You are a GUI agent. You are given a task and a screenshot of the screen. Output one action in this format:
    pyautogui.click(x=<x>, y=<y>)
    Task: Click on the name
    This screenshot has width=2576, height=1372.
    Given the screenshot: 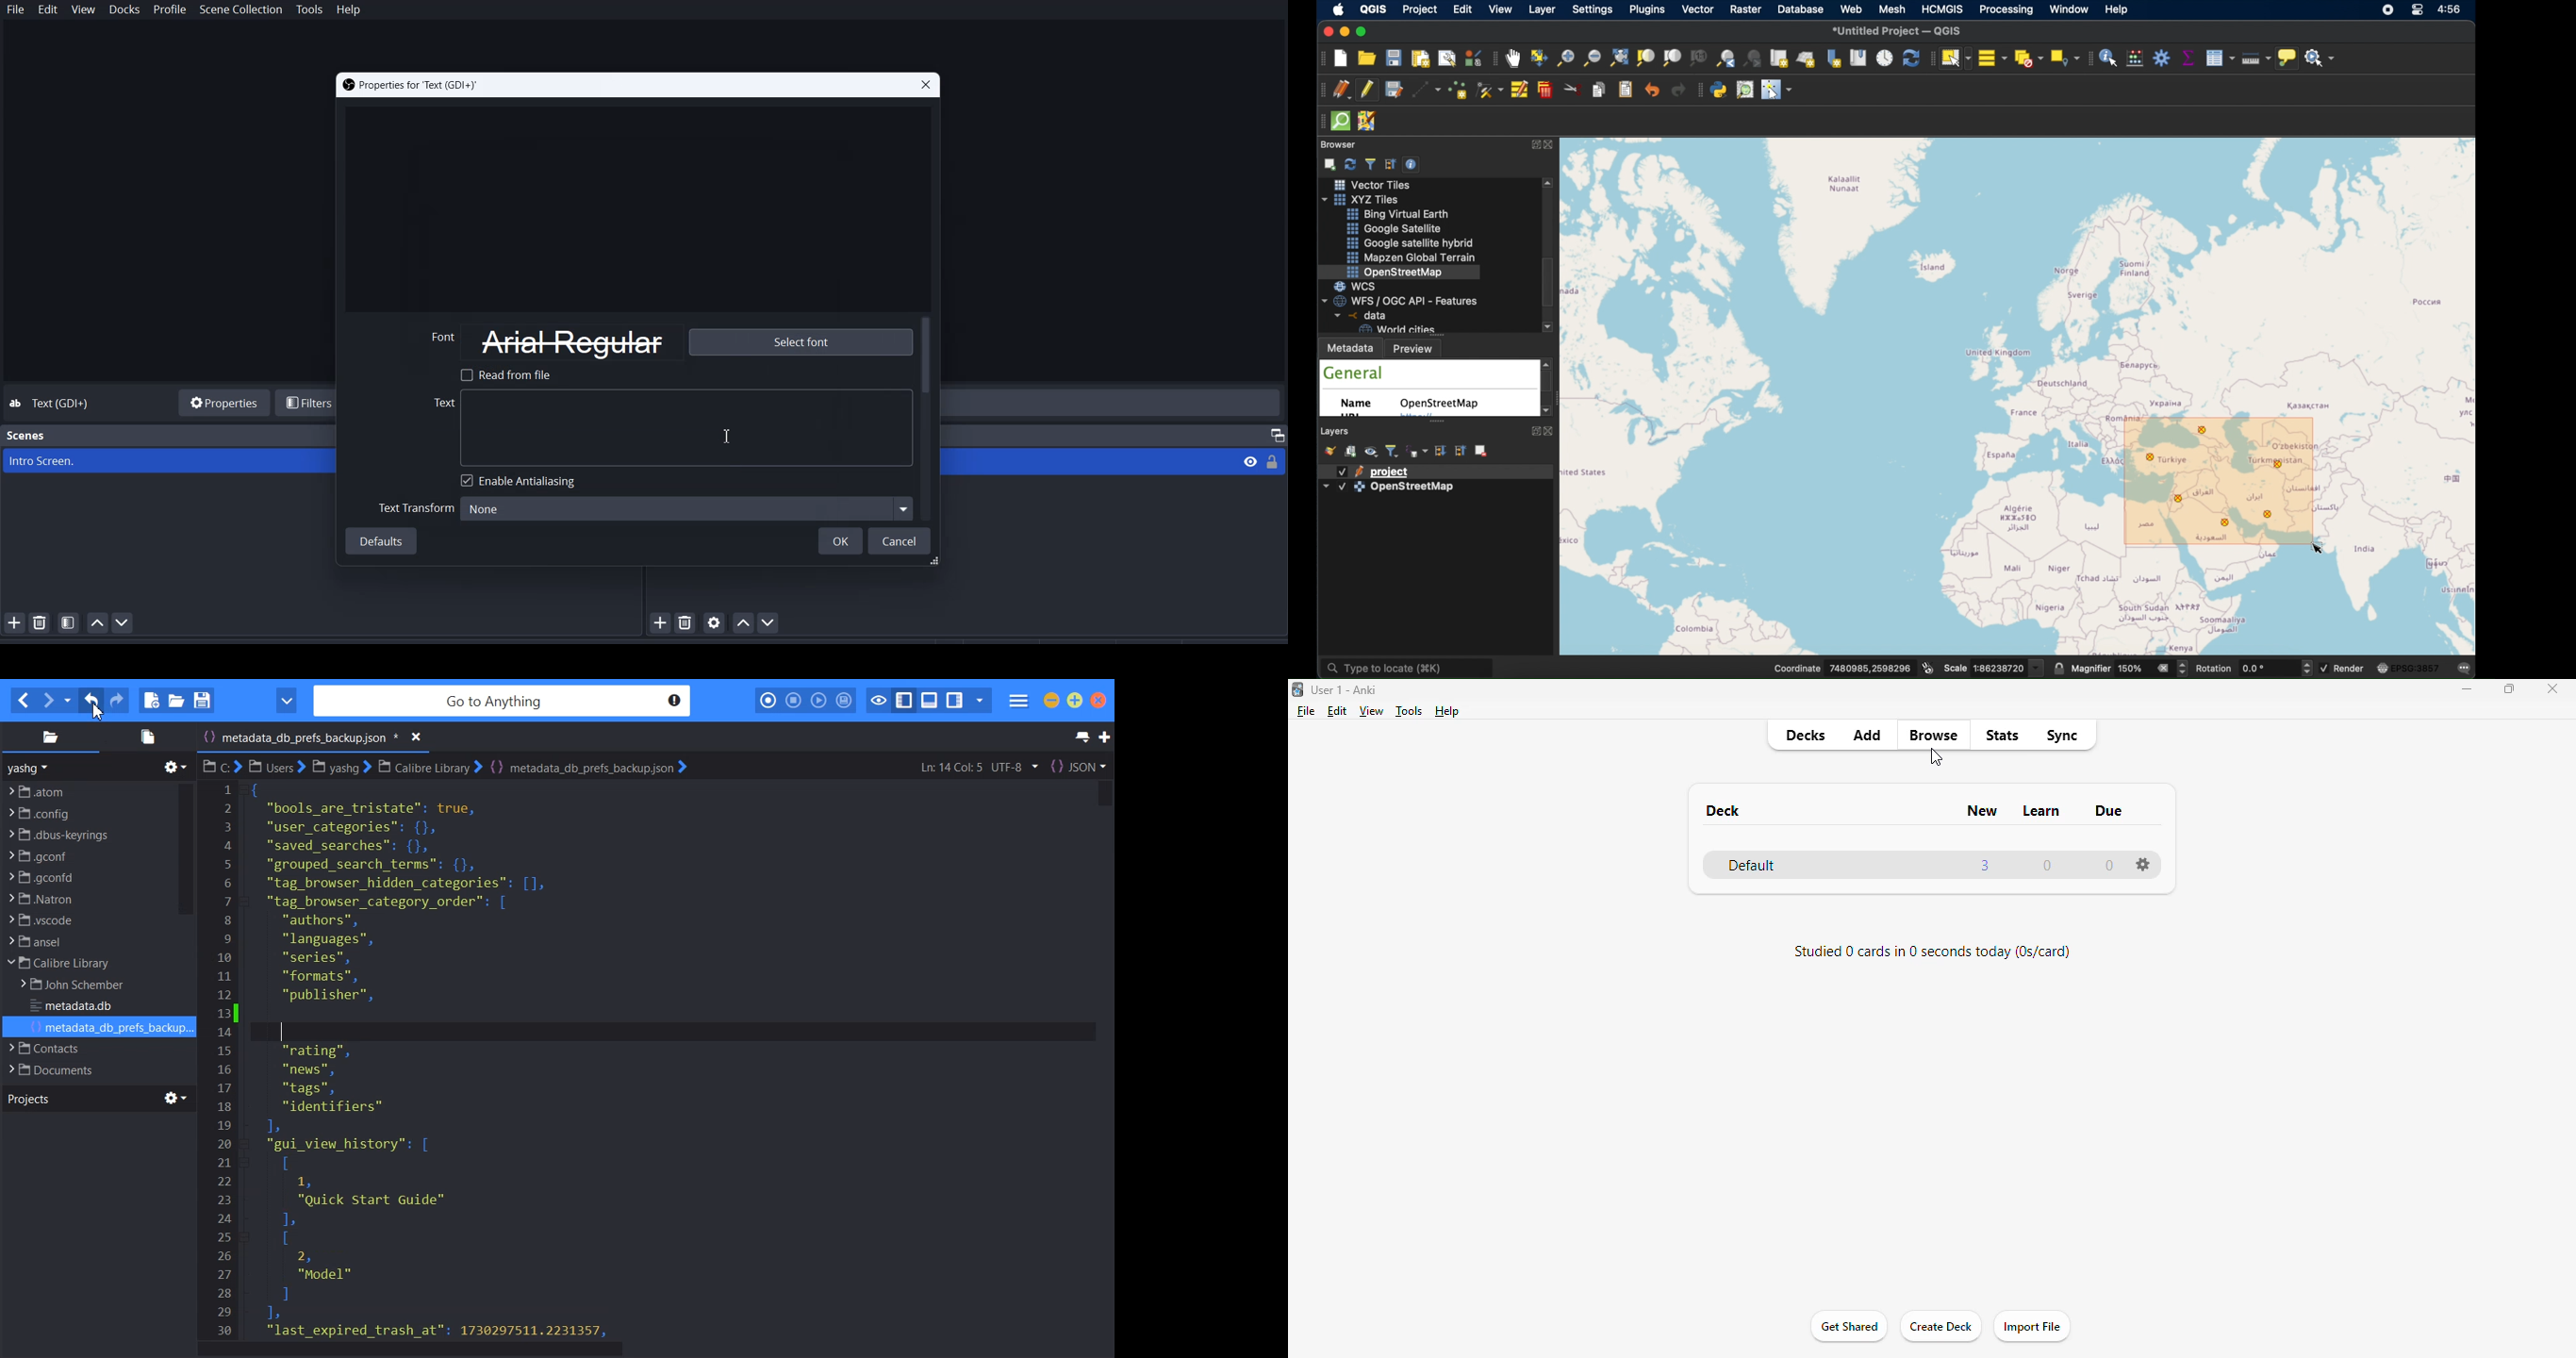 What is the action you would take?
    pyautogui.click(x=1360, y=406)
    